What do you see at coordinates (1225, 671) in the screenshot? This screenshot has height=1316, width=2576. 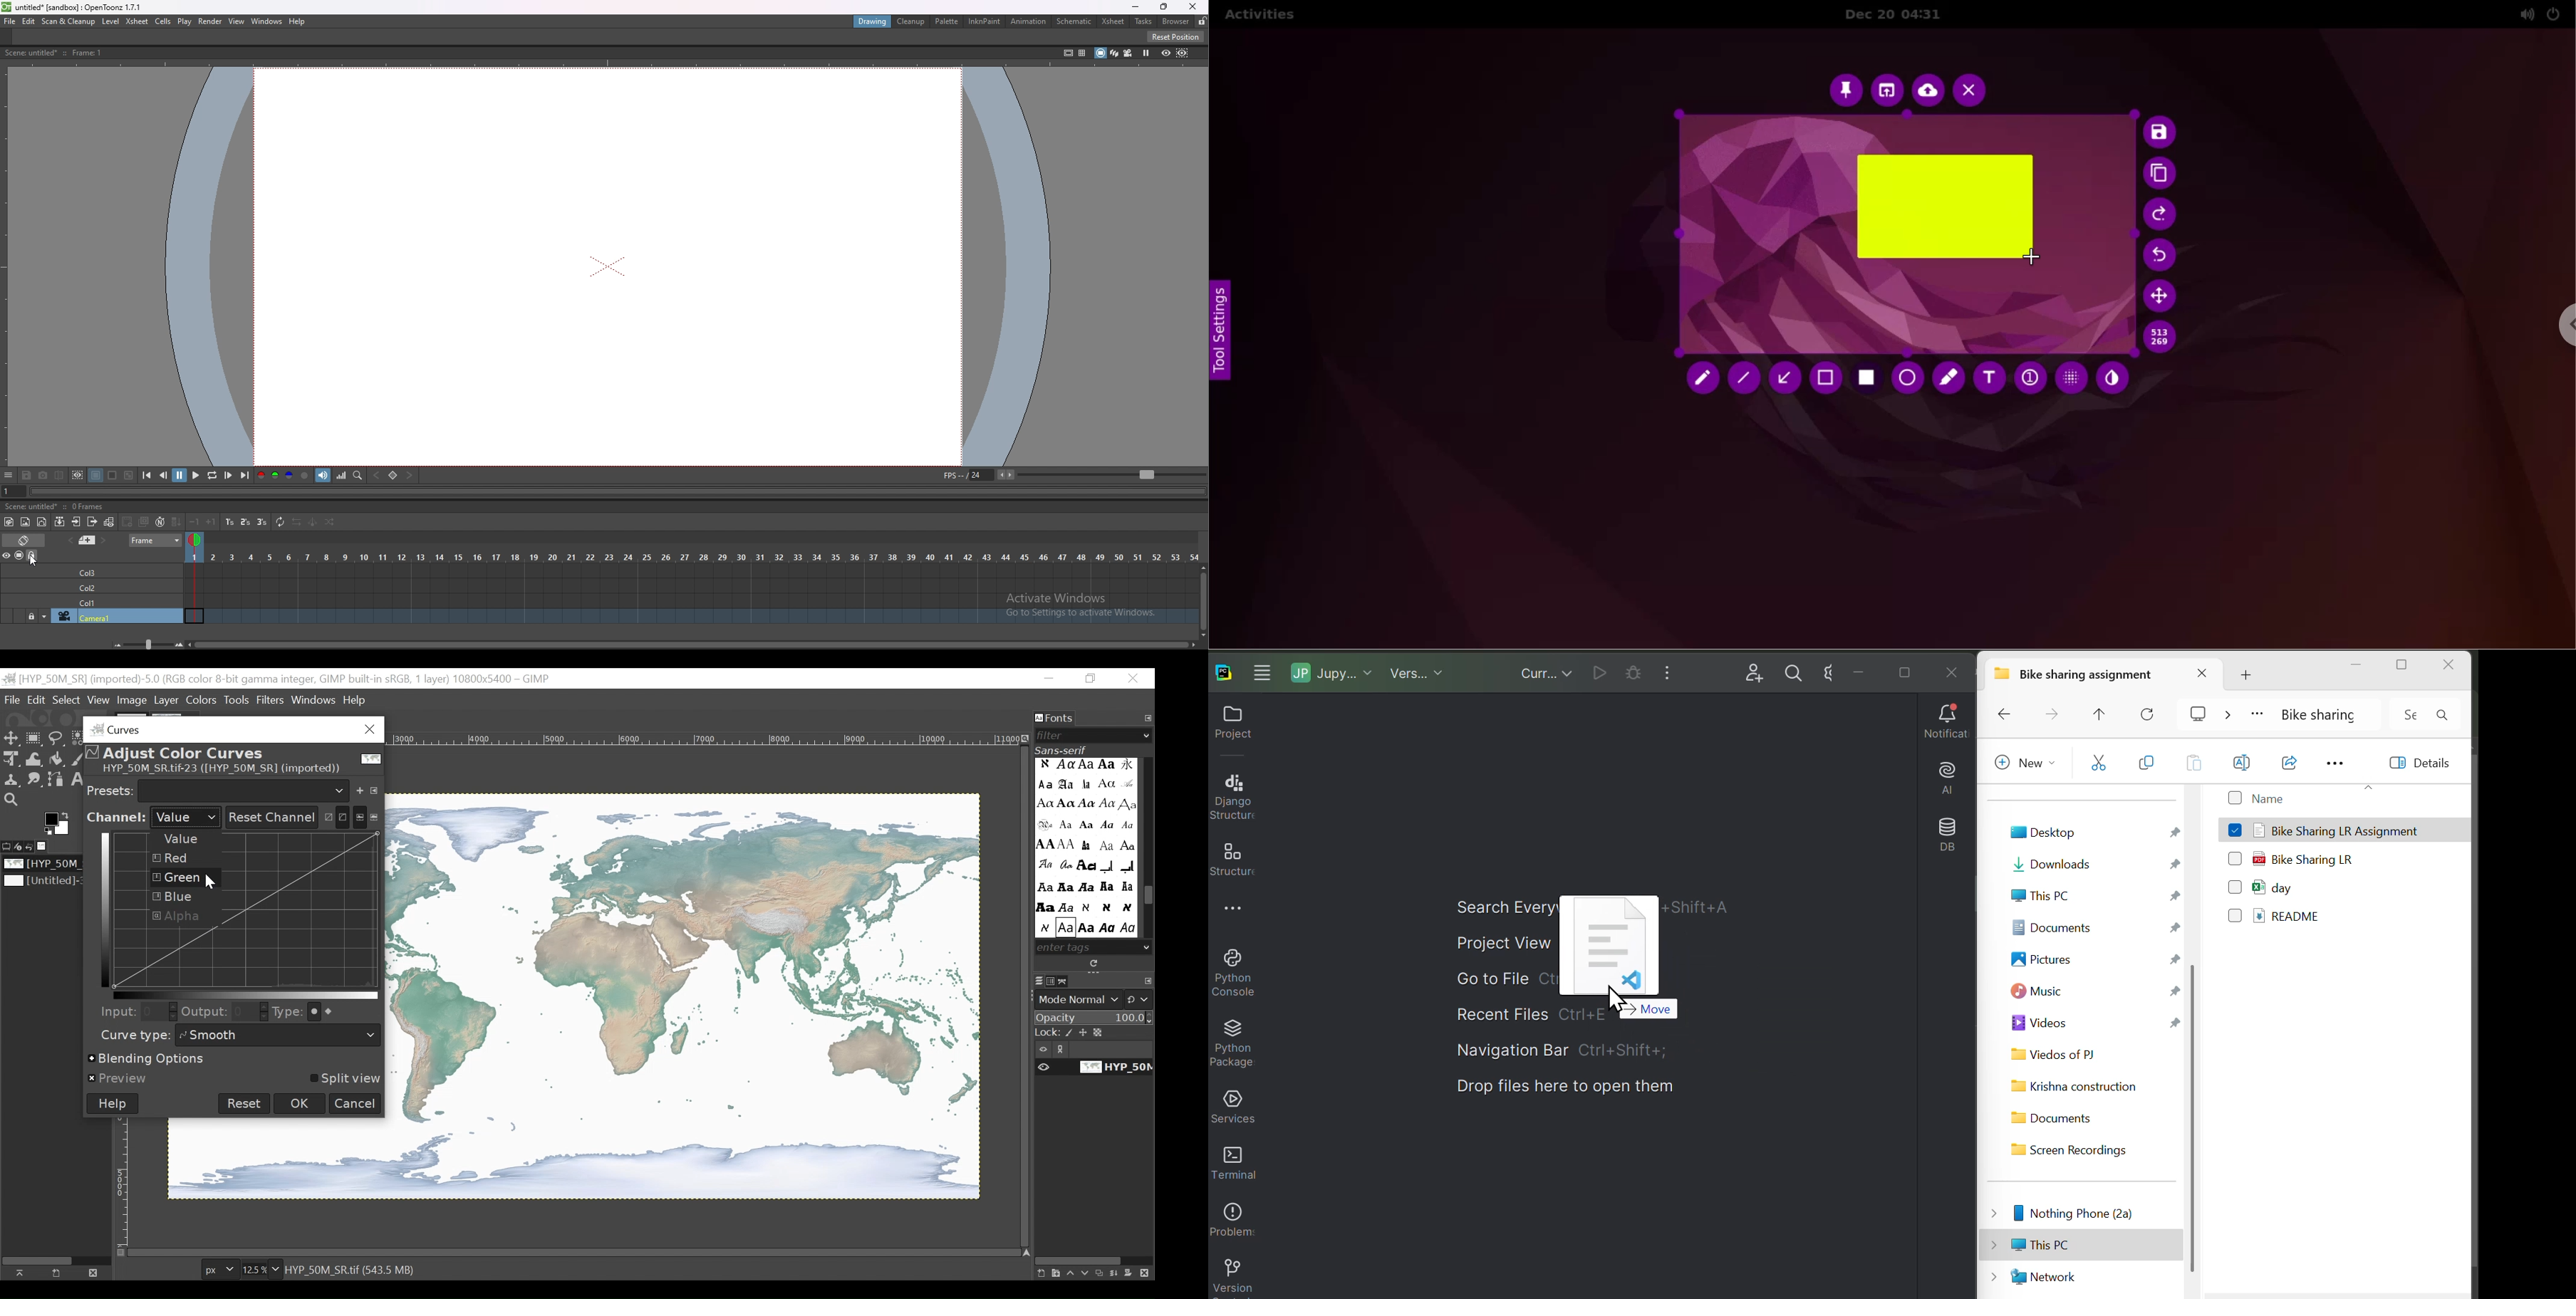 I see `Paycharm` at bounding box center [1225, 671].